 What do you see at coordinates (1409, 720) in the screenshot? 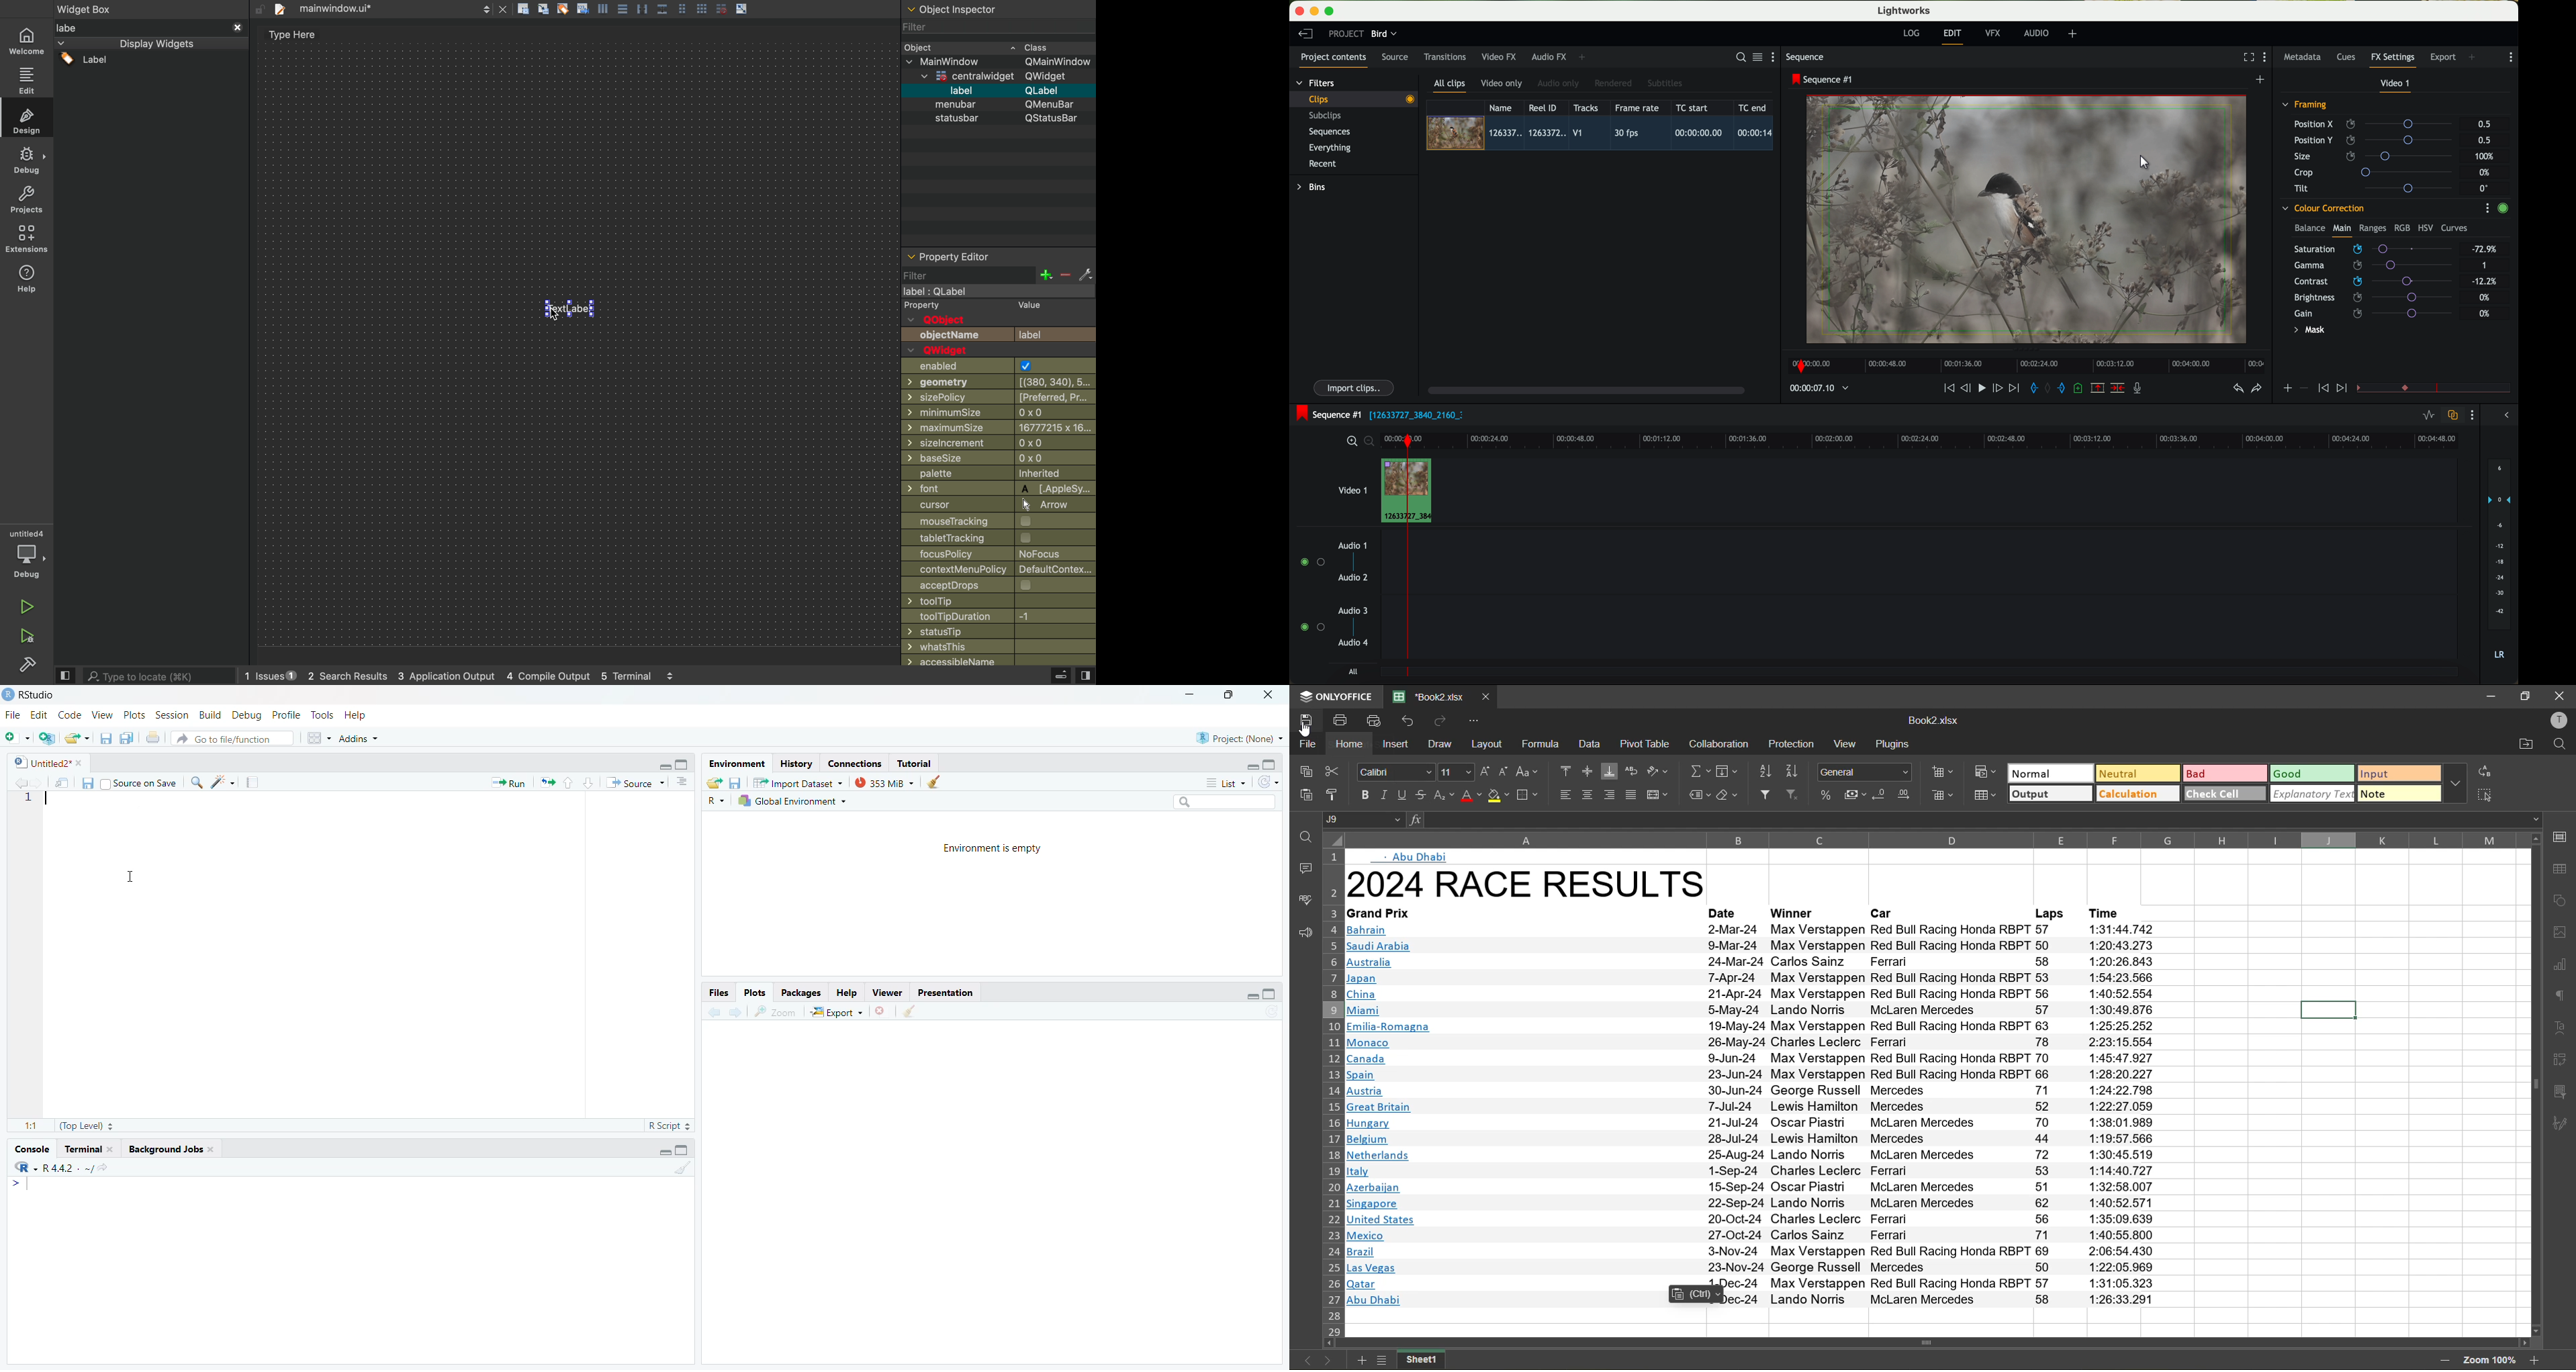
I see `undo` at bounding box center [1409, 720].